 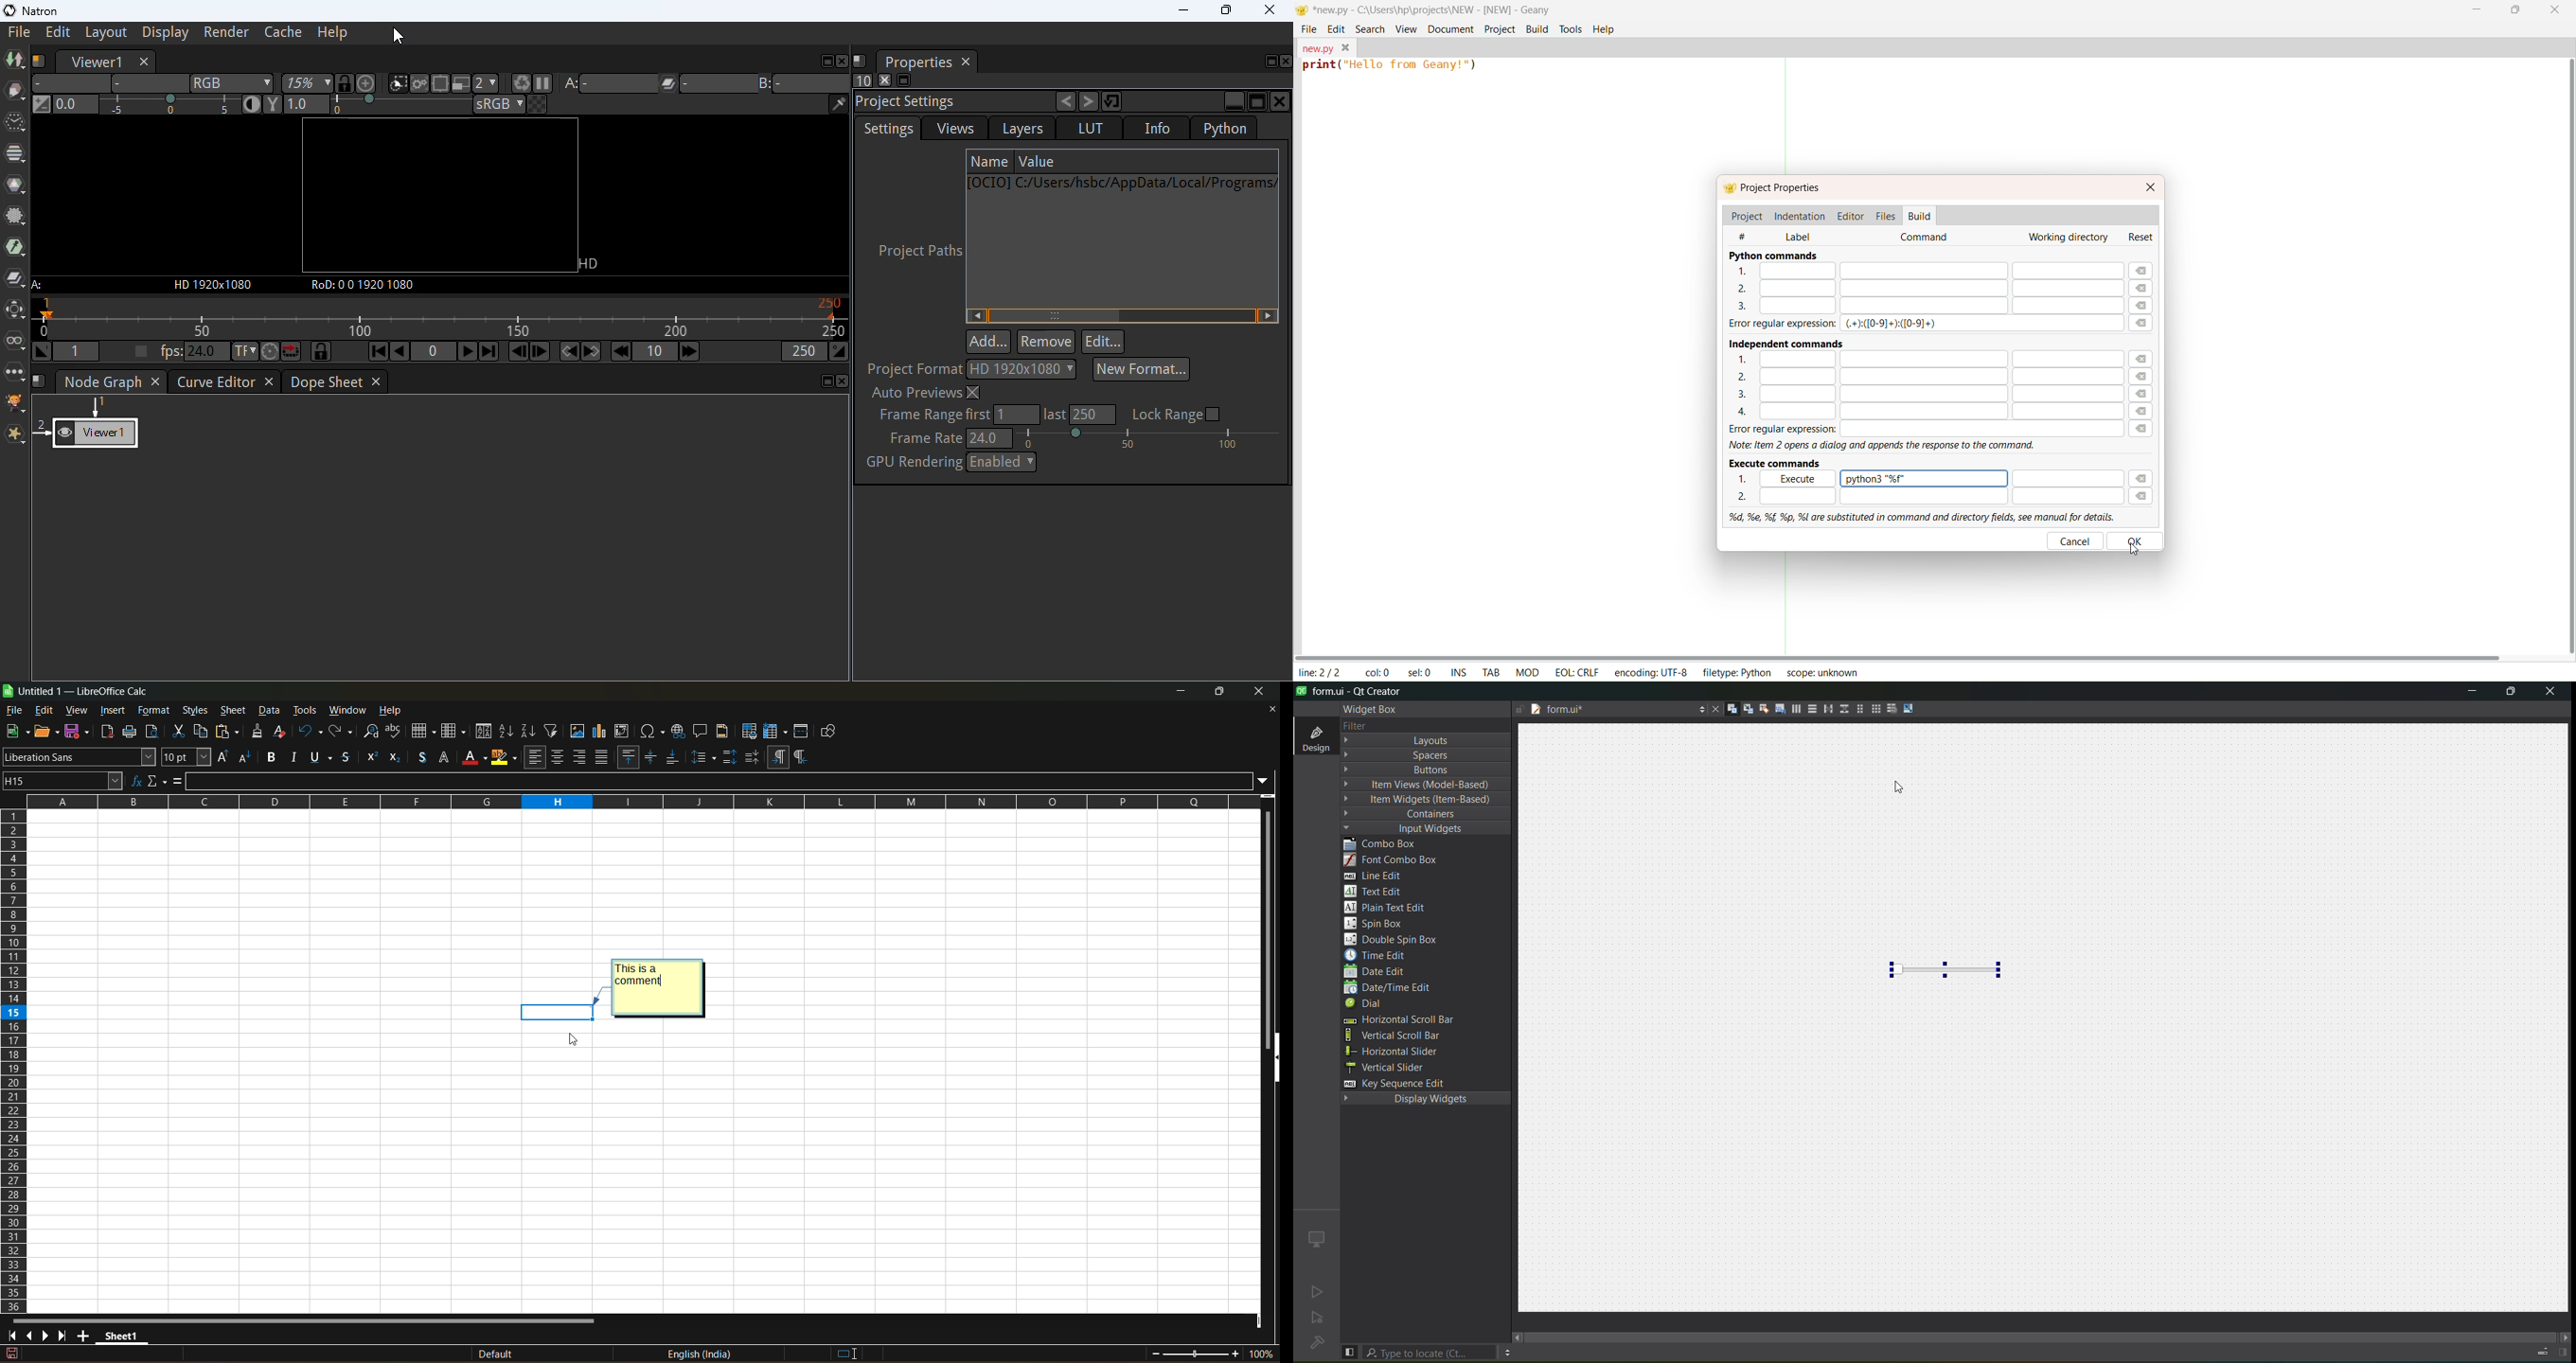 What do you see at coordinates (1517, 709) in the screenshot?
I see `writable` at bounding box center [1517, 709].